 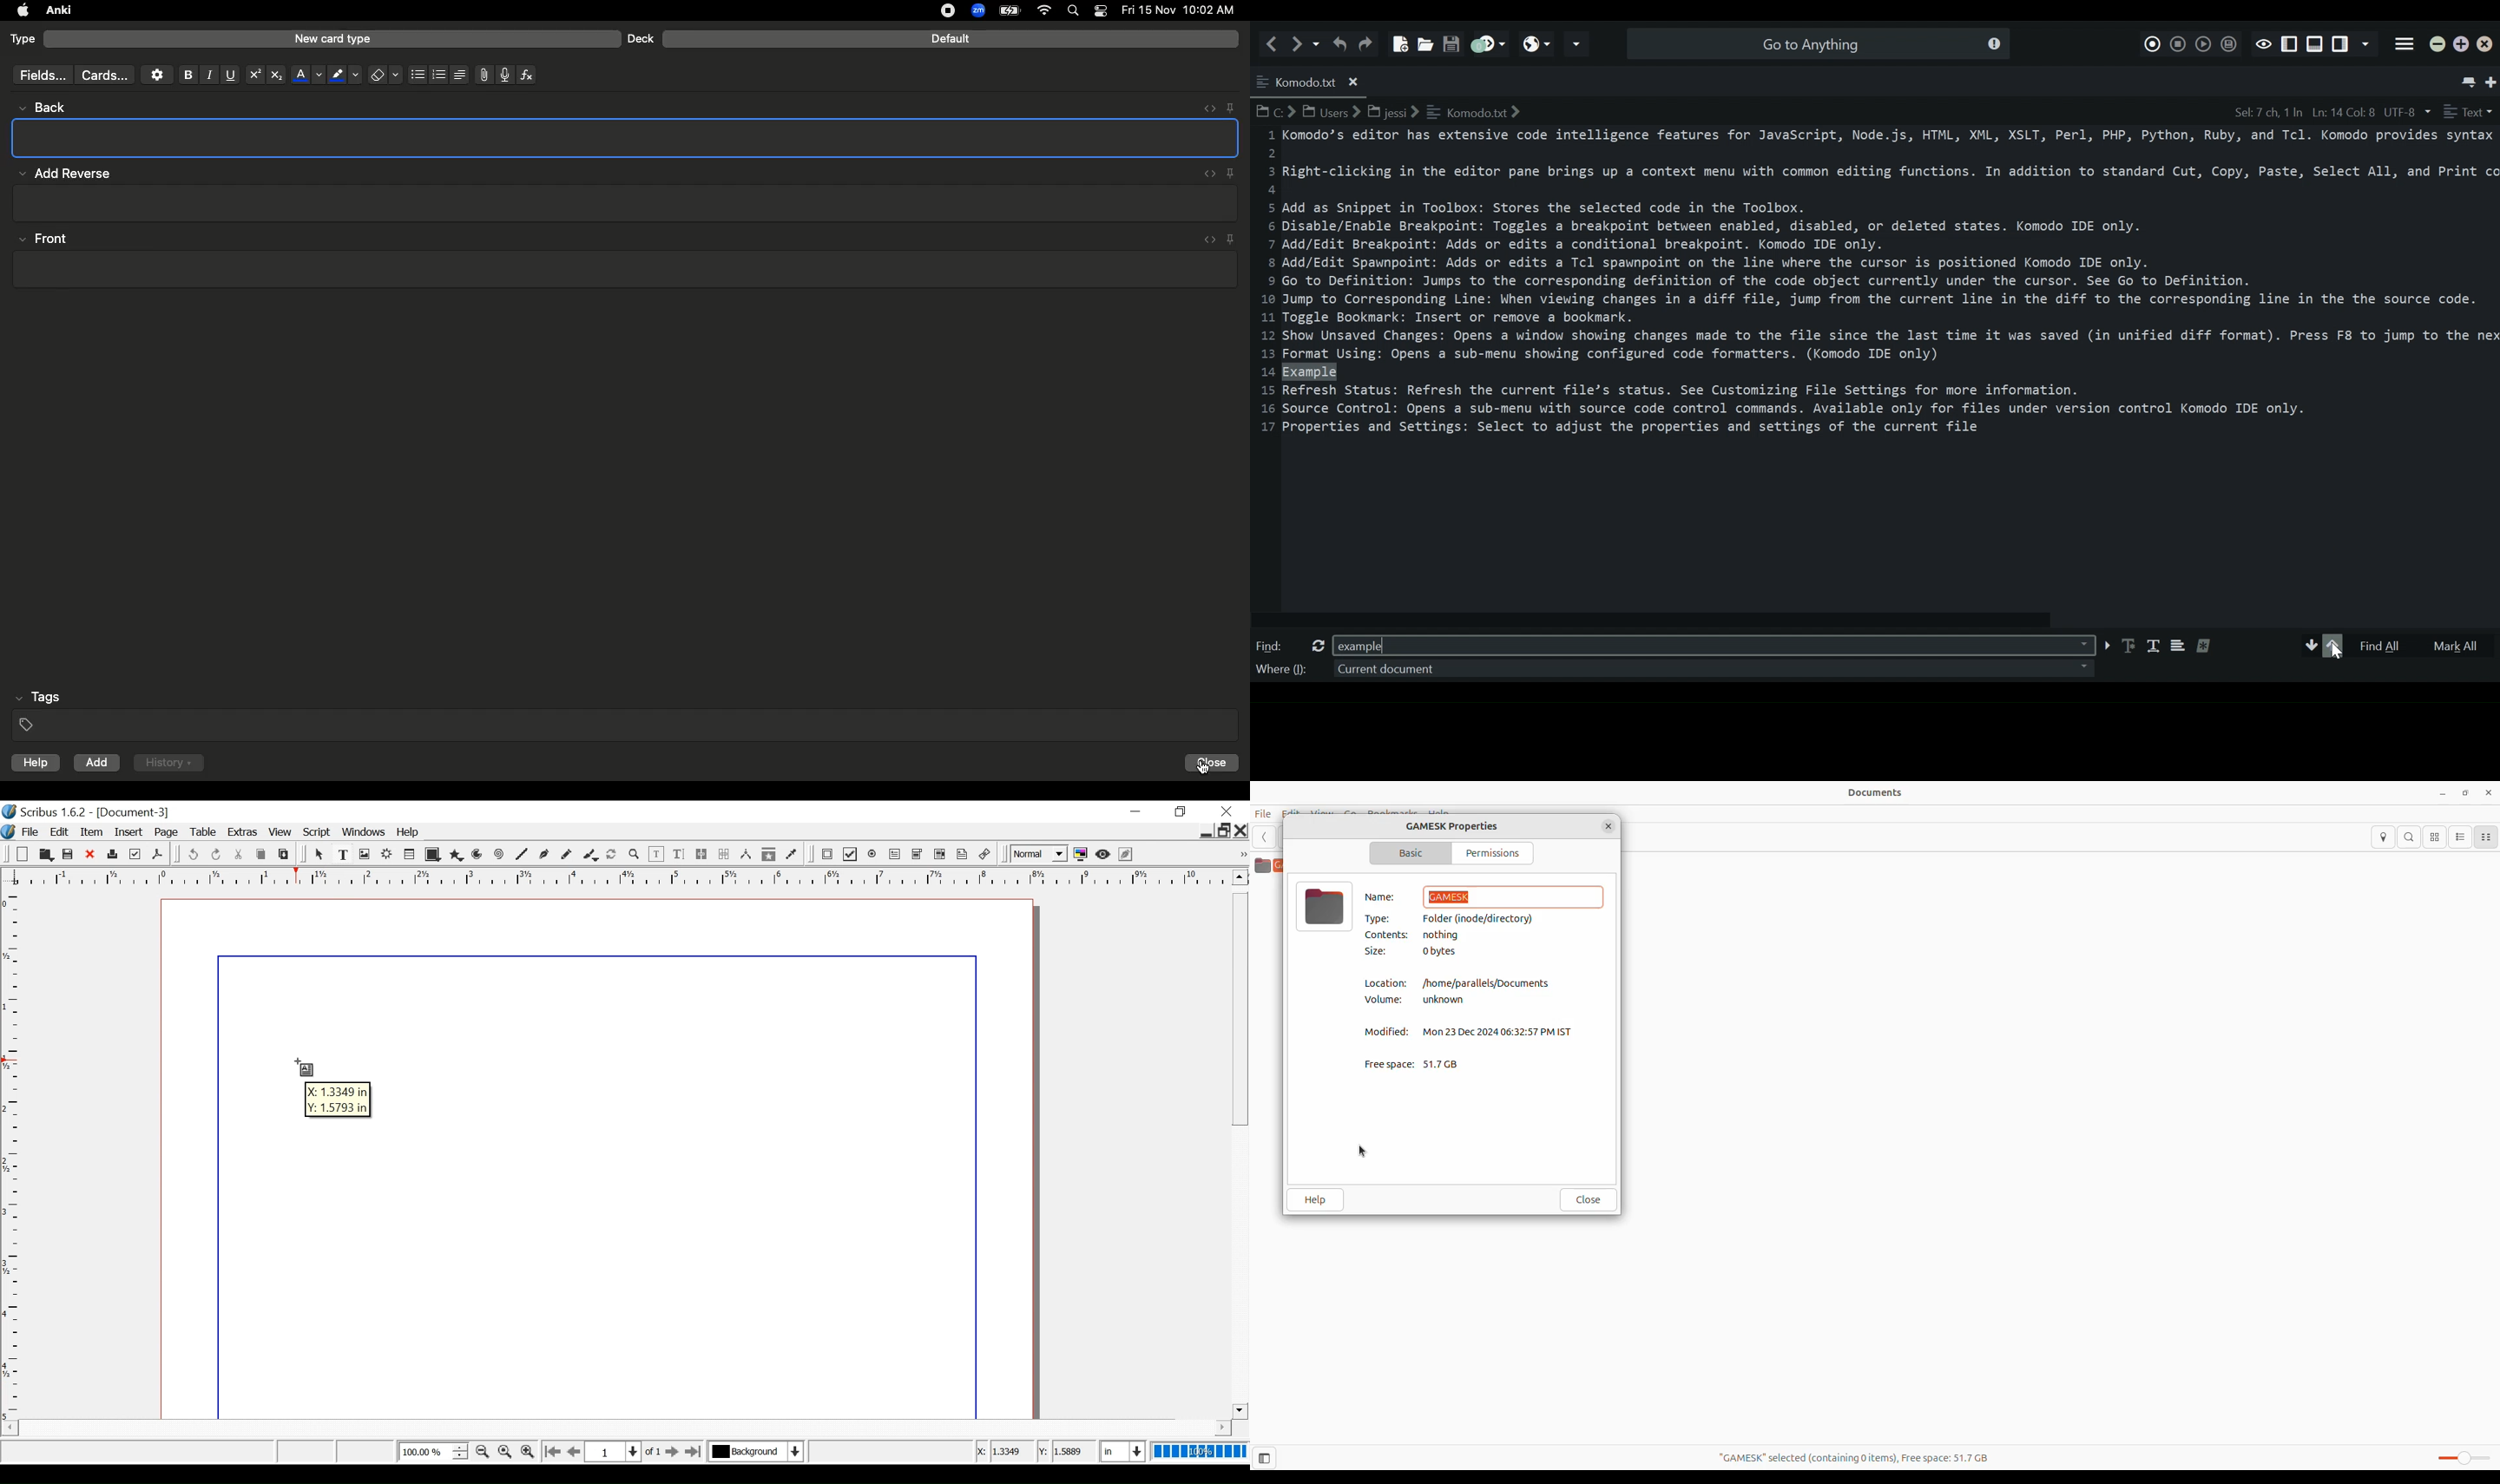 What do you see at coordinates (32, 765) in the screenshot?
I see `help` at bounding box center [32, 765].